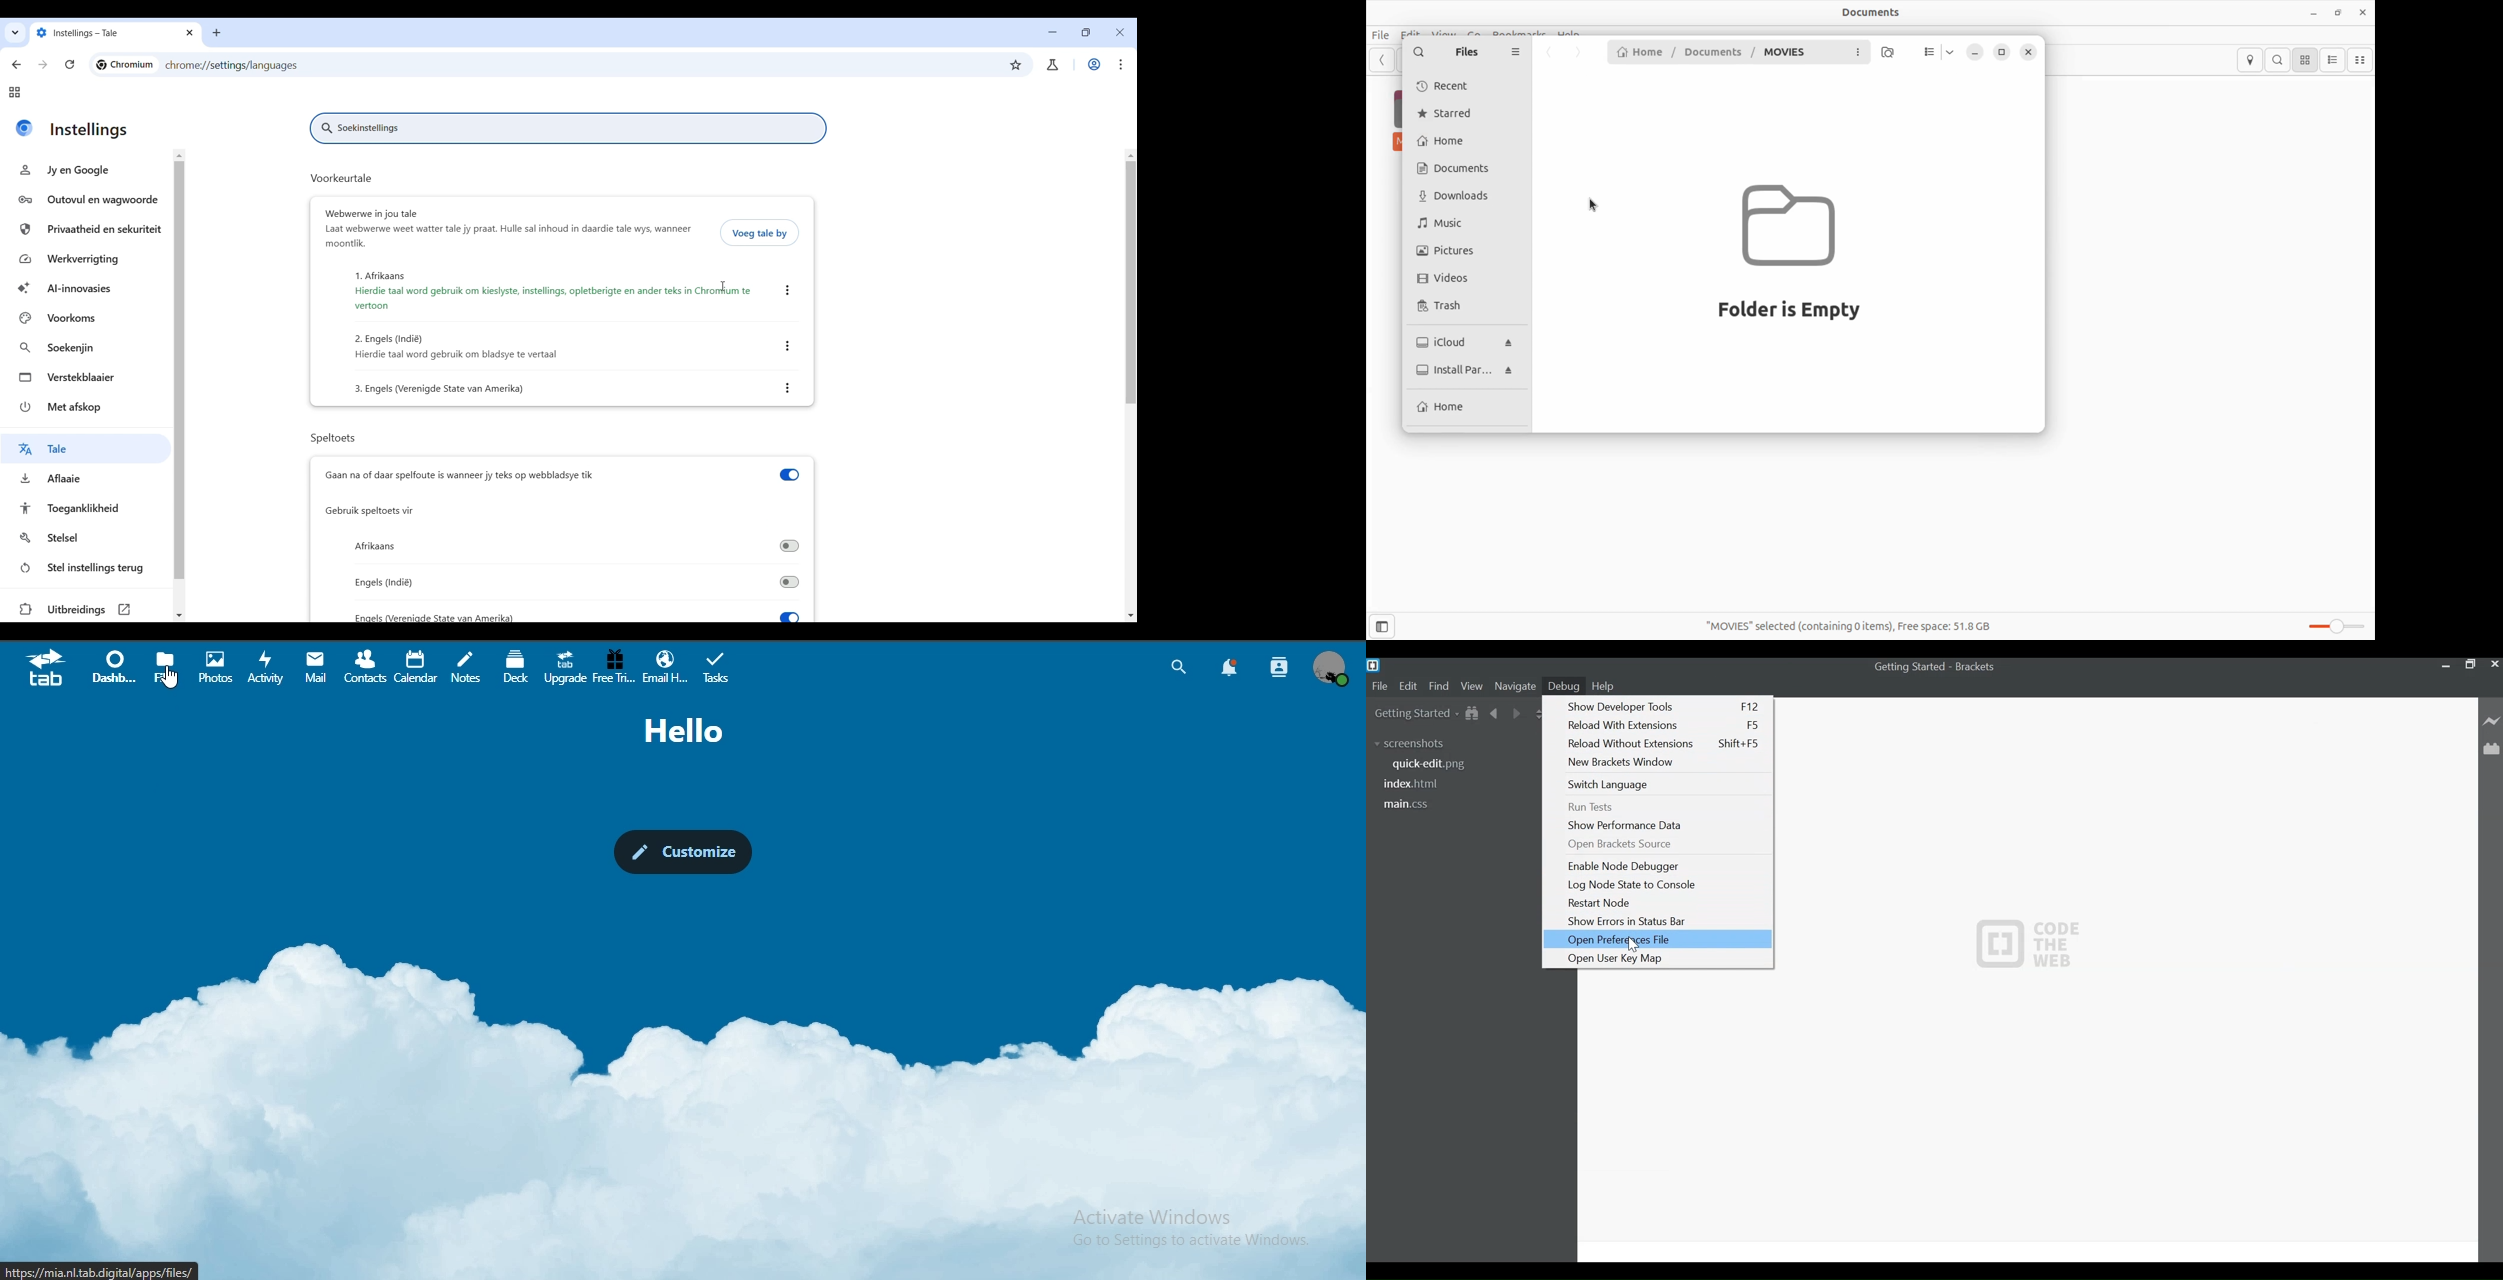 The height and width of the screenshot is (1288, 2520). I want to click on quick-edit.png file, so click(1436, 765).